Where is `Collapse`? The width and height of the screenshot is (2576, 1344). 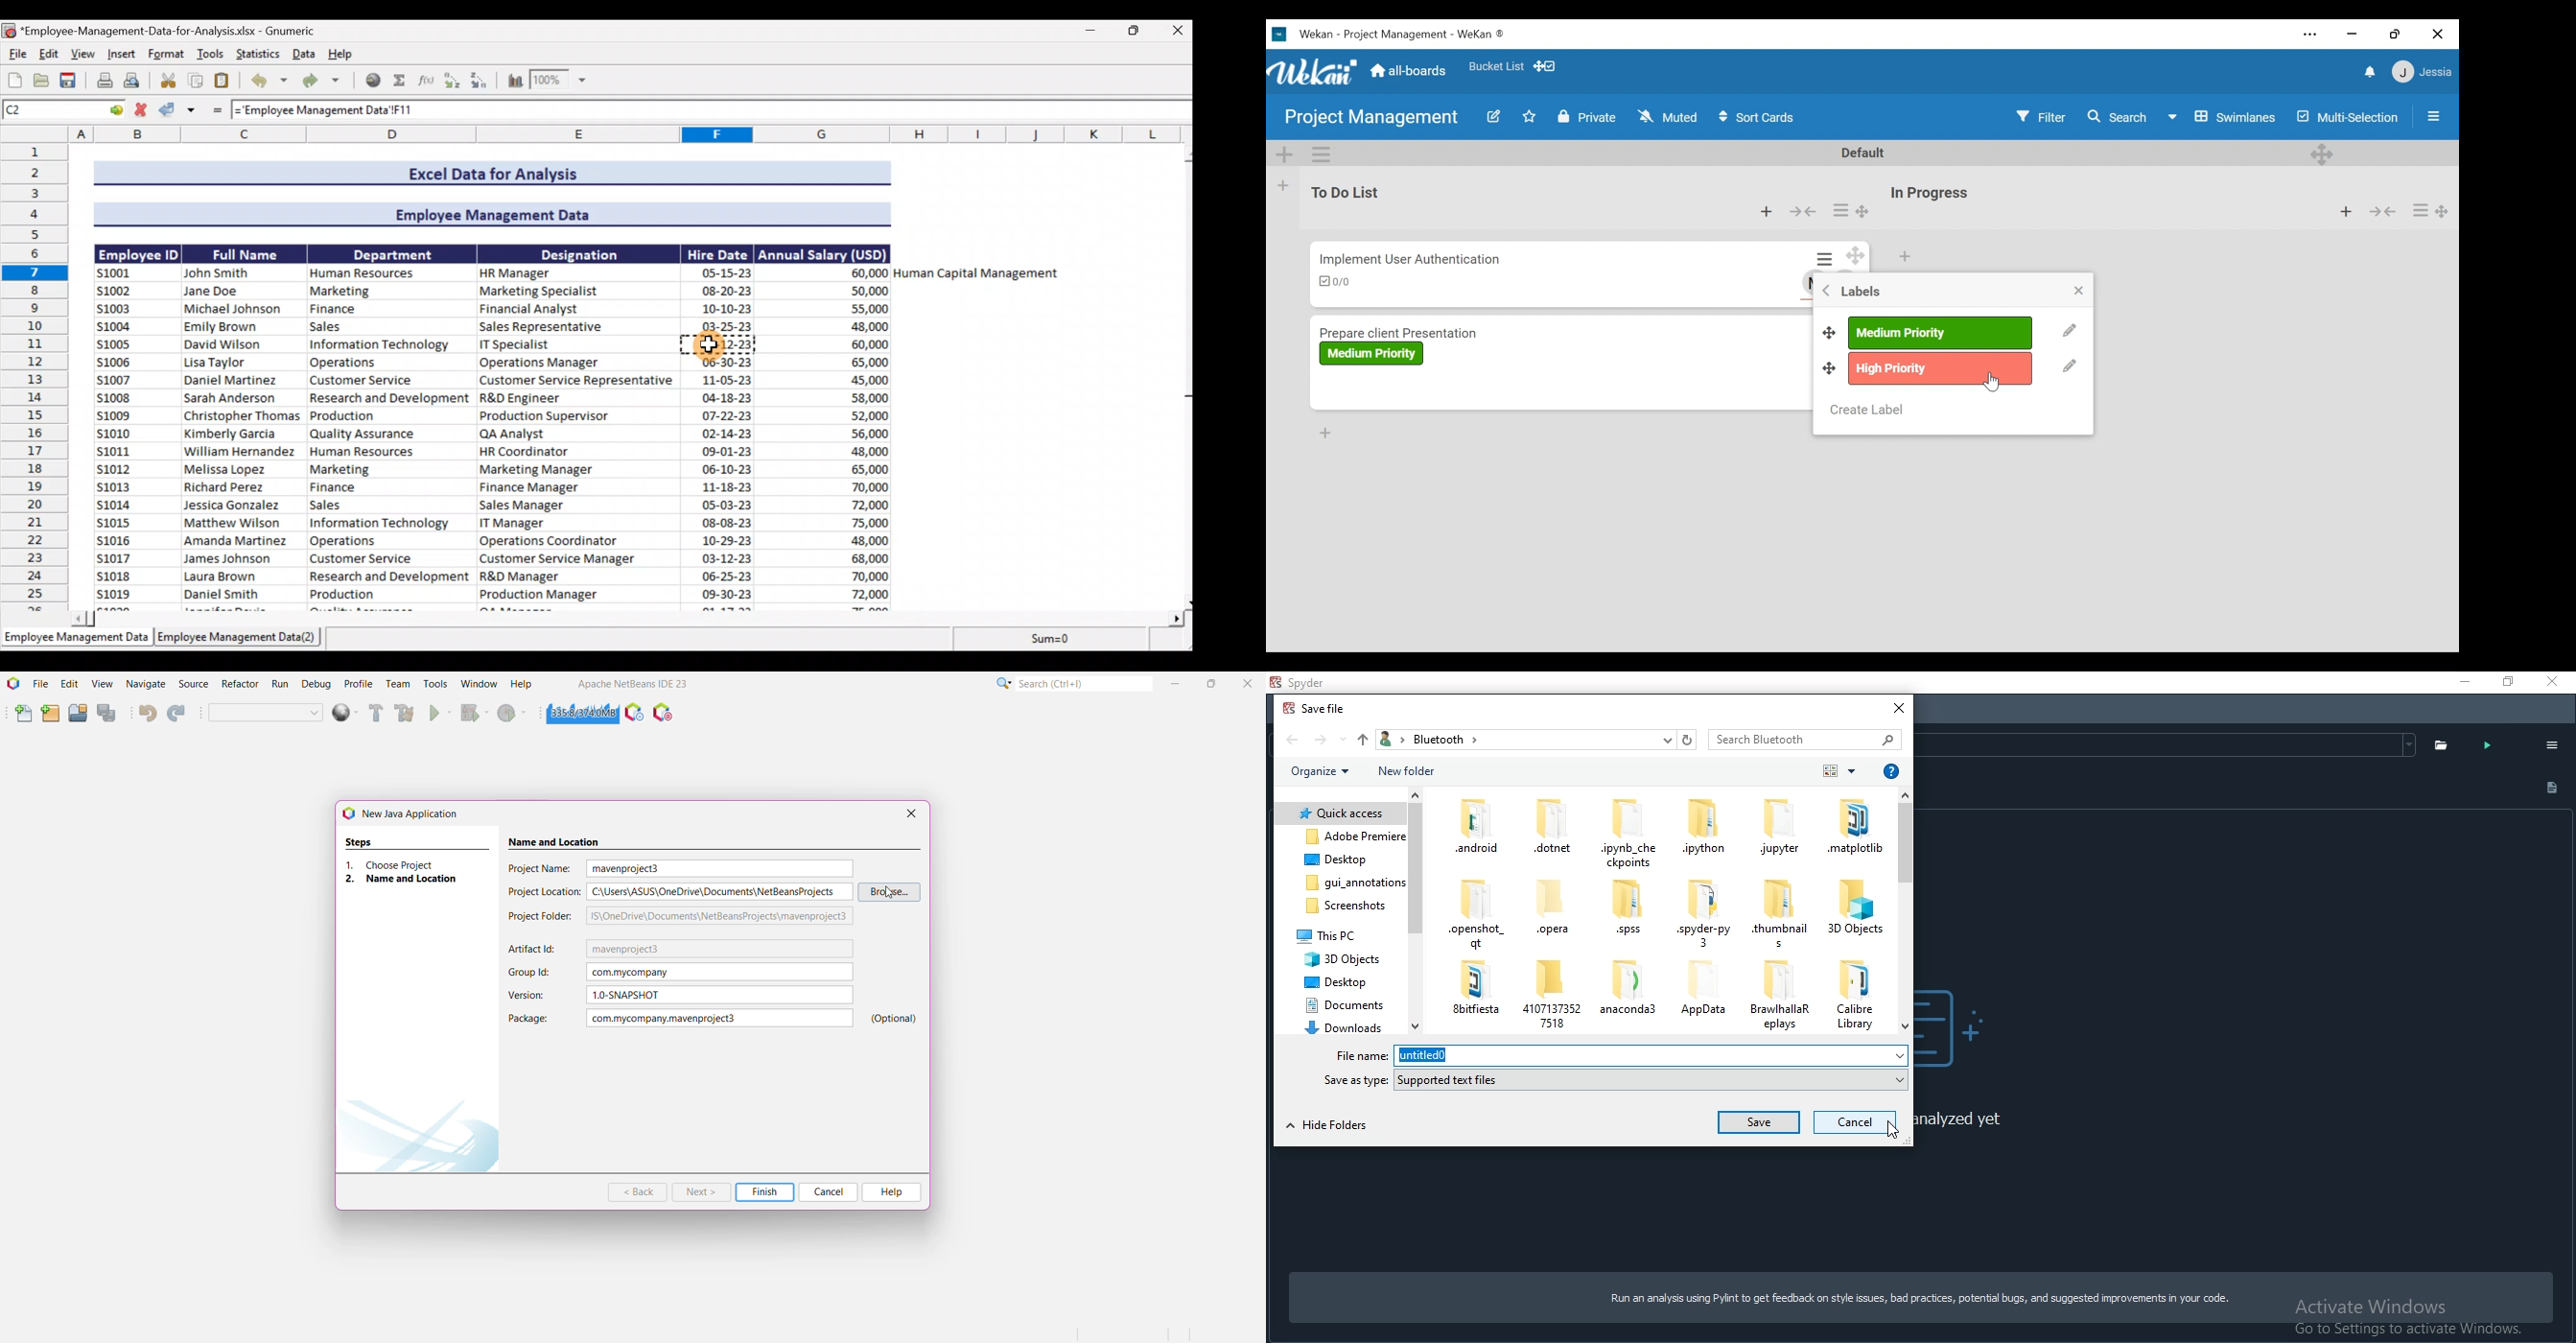
Collapse is located at coordinates (2382, 210).